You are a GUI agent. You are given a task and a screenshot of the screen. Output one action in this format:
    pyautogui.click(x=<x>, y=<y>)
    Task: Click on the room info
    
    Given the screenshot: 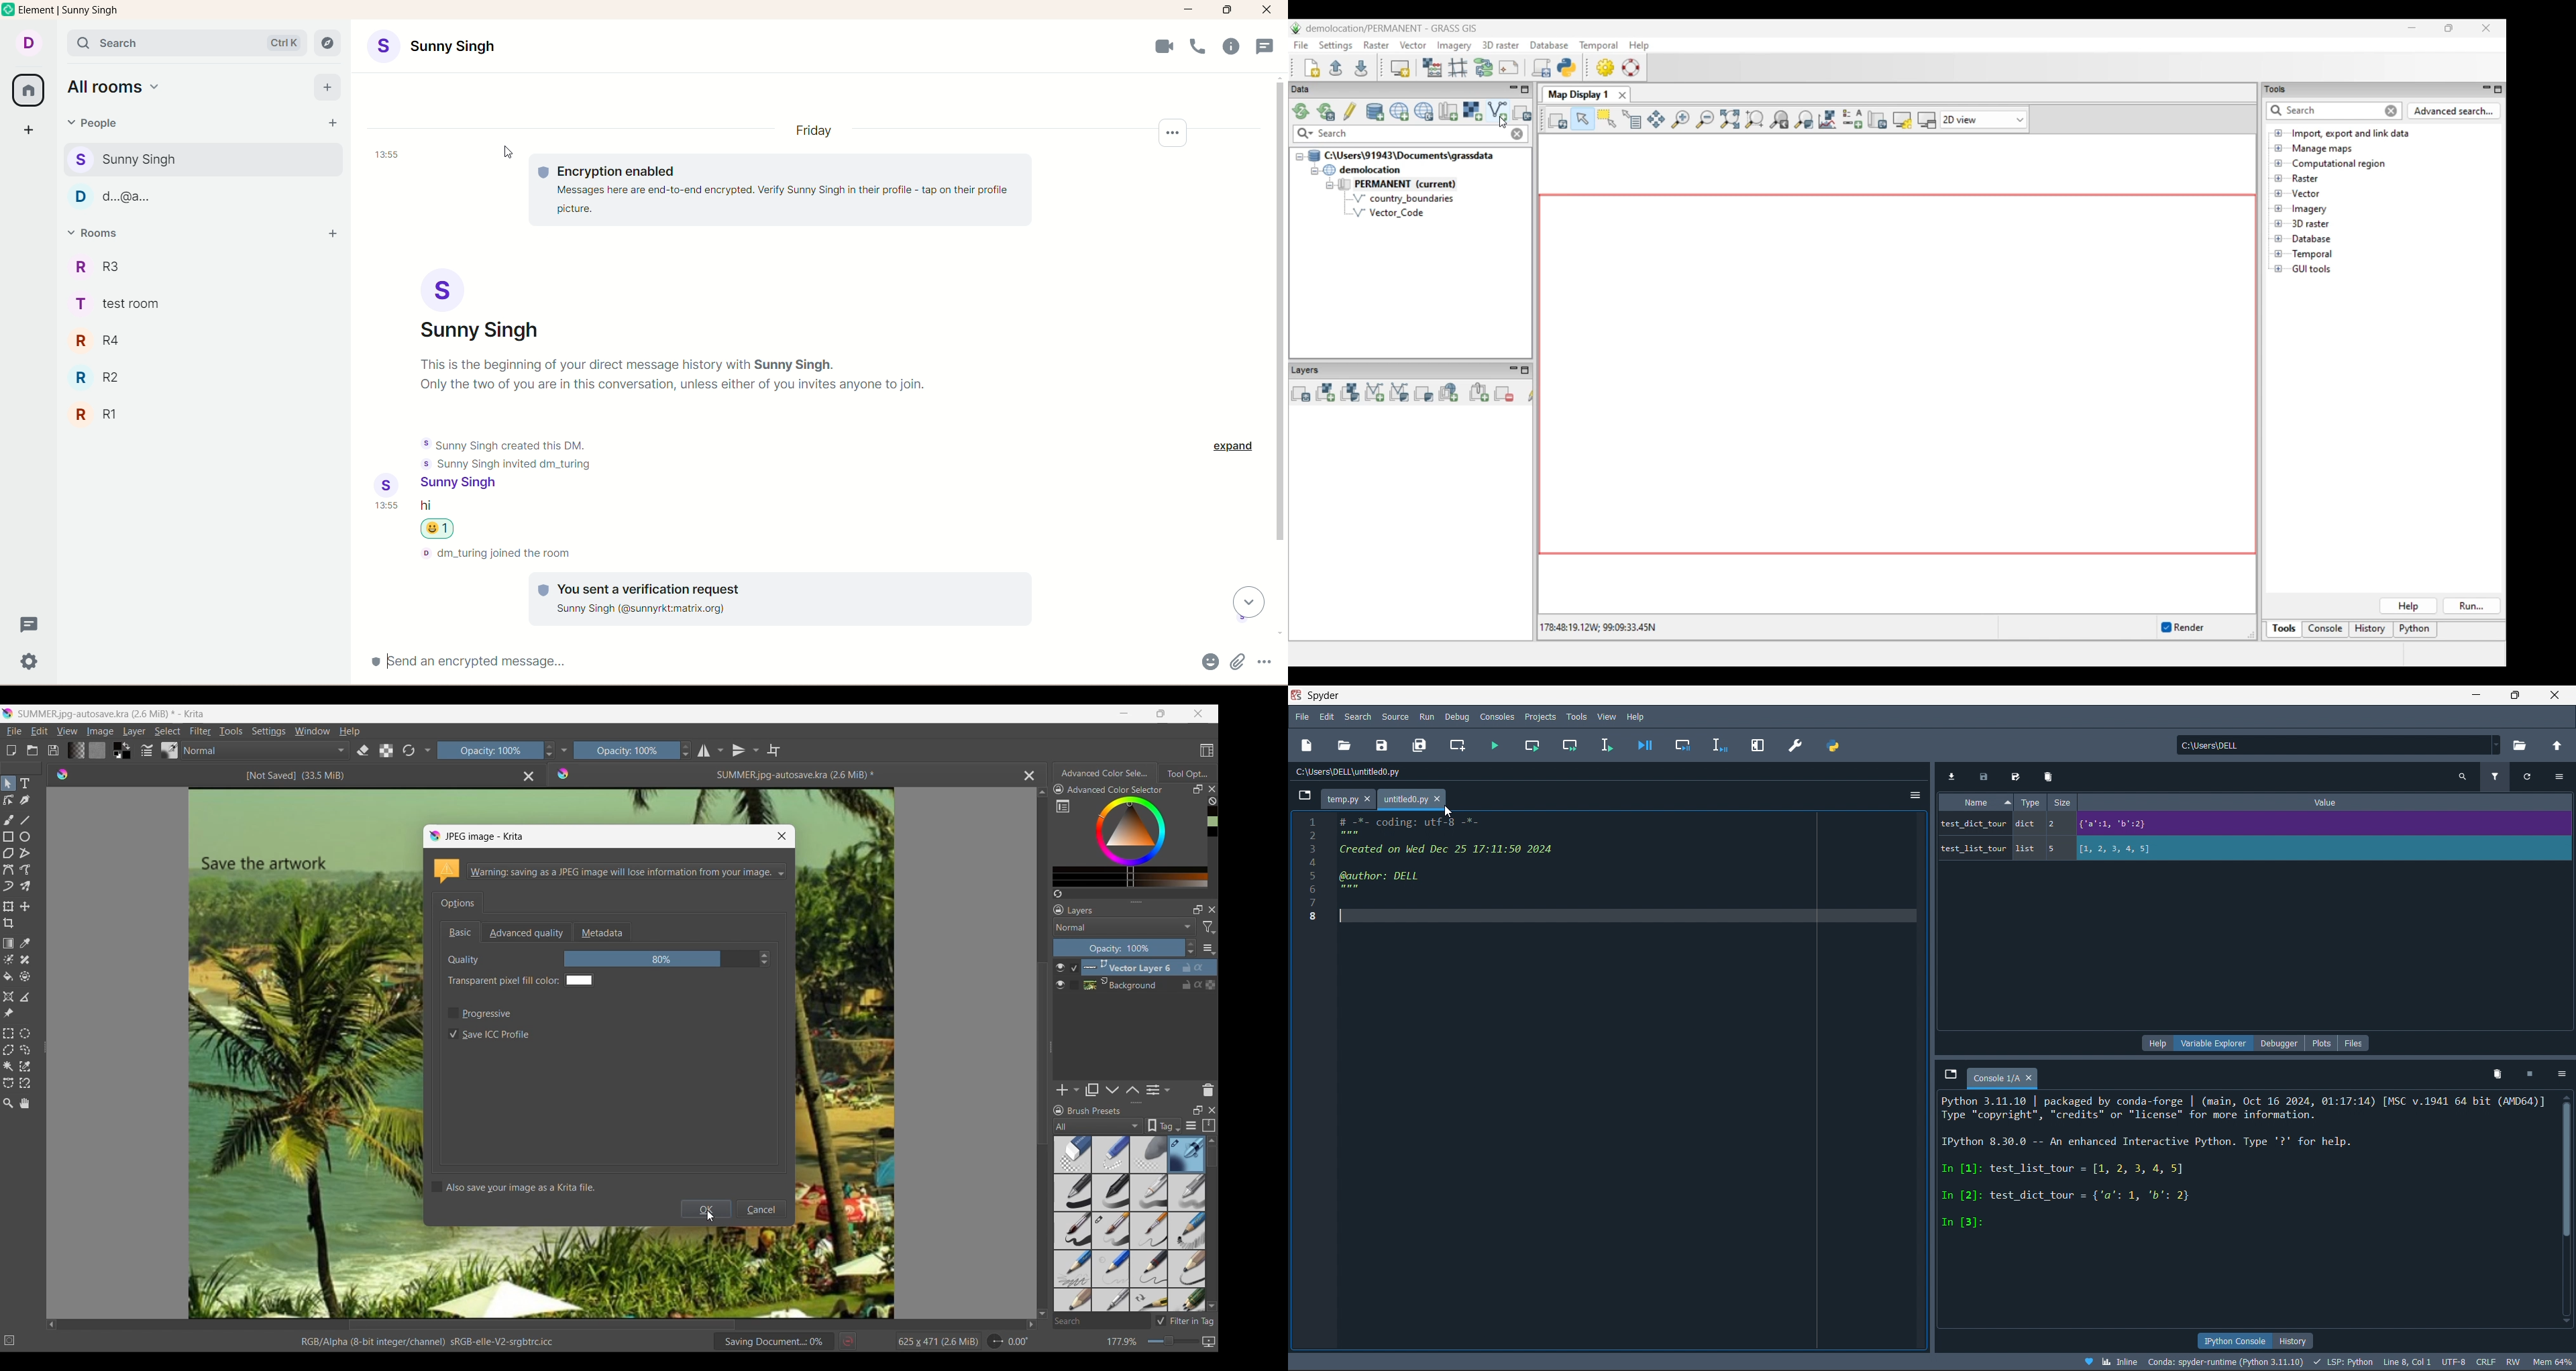 What is the action you would take?
    pyautogui.click(x=1231, y=46)
    